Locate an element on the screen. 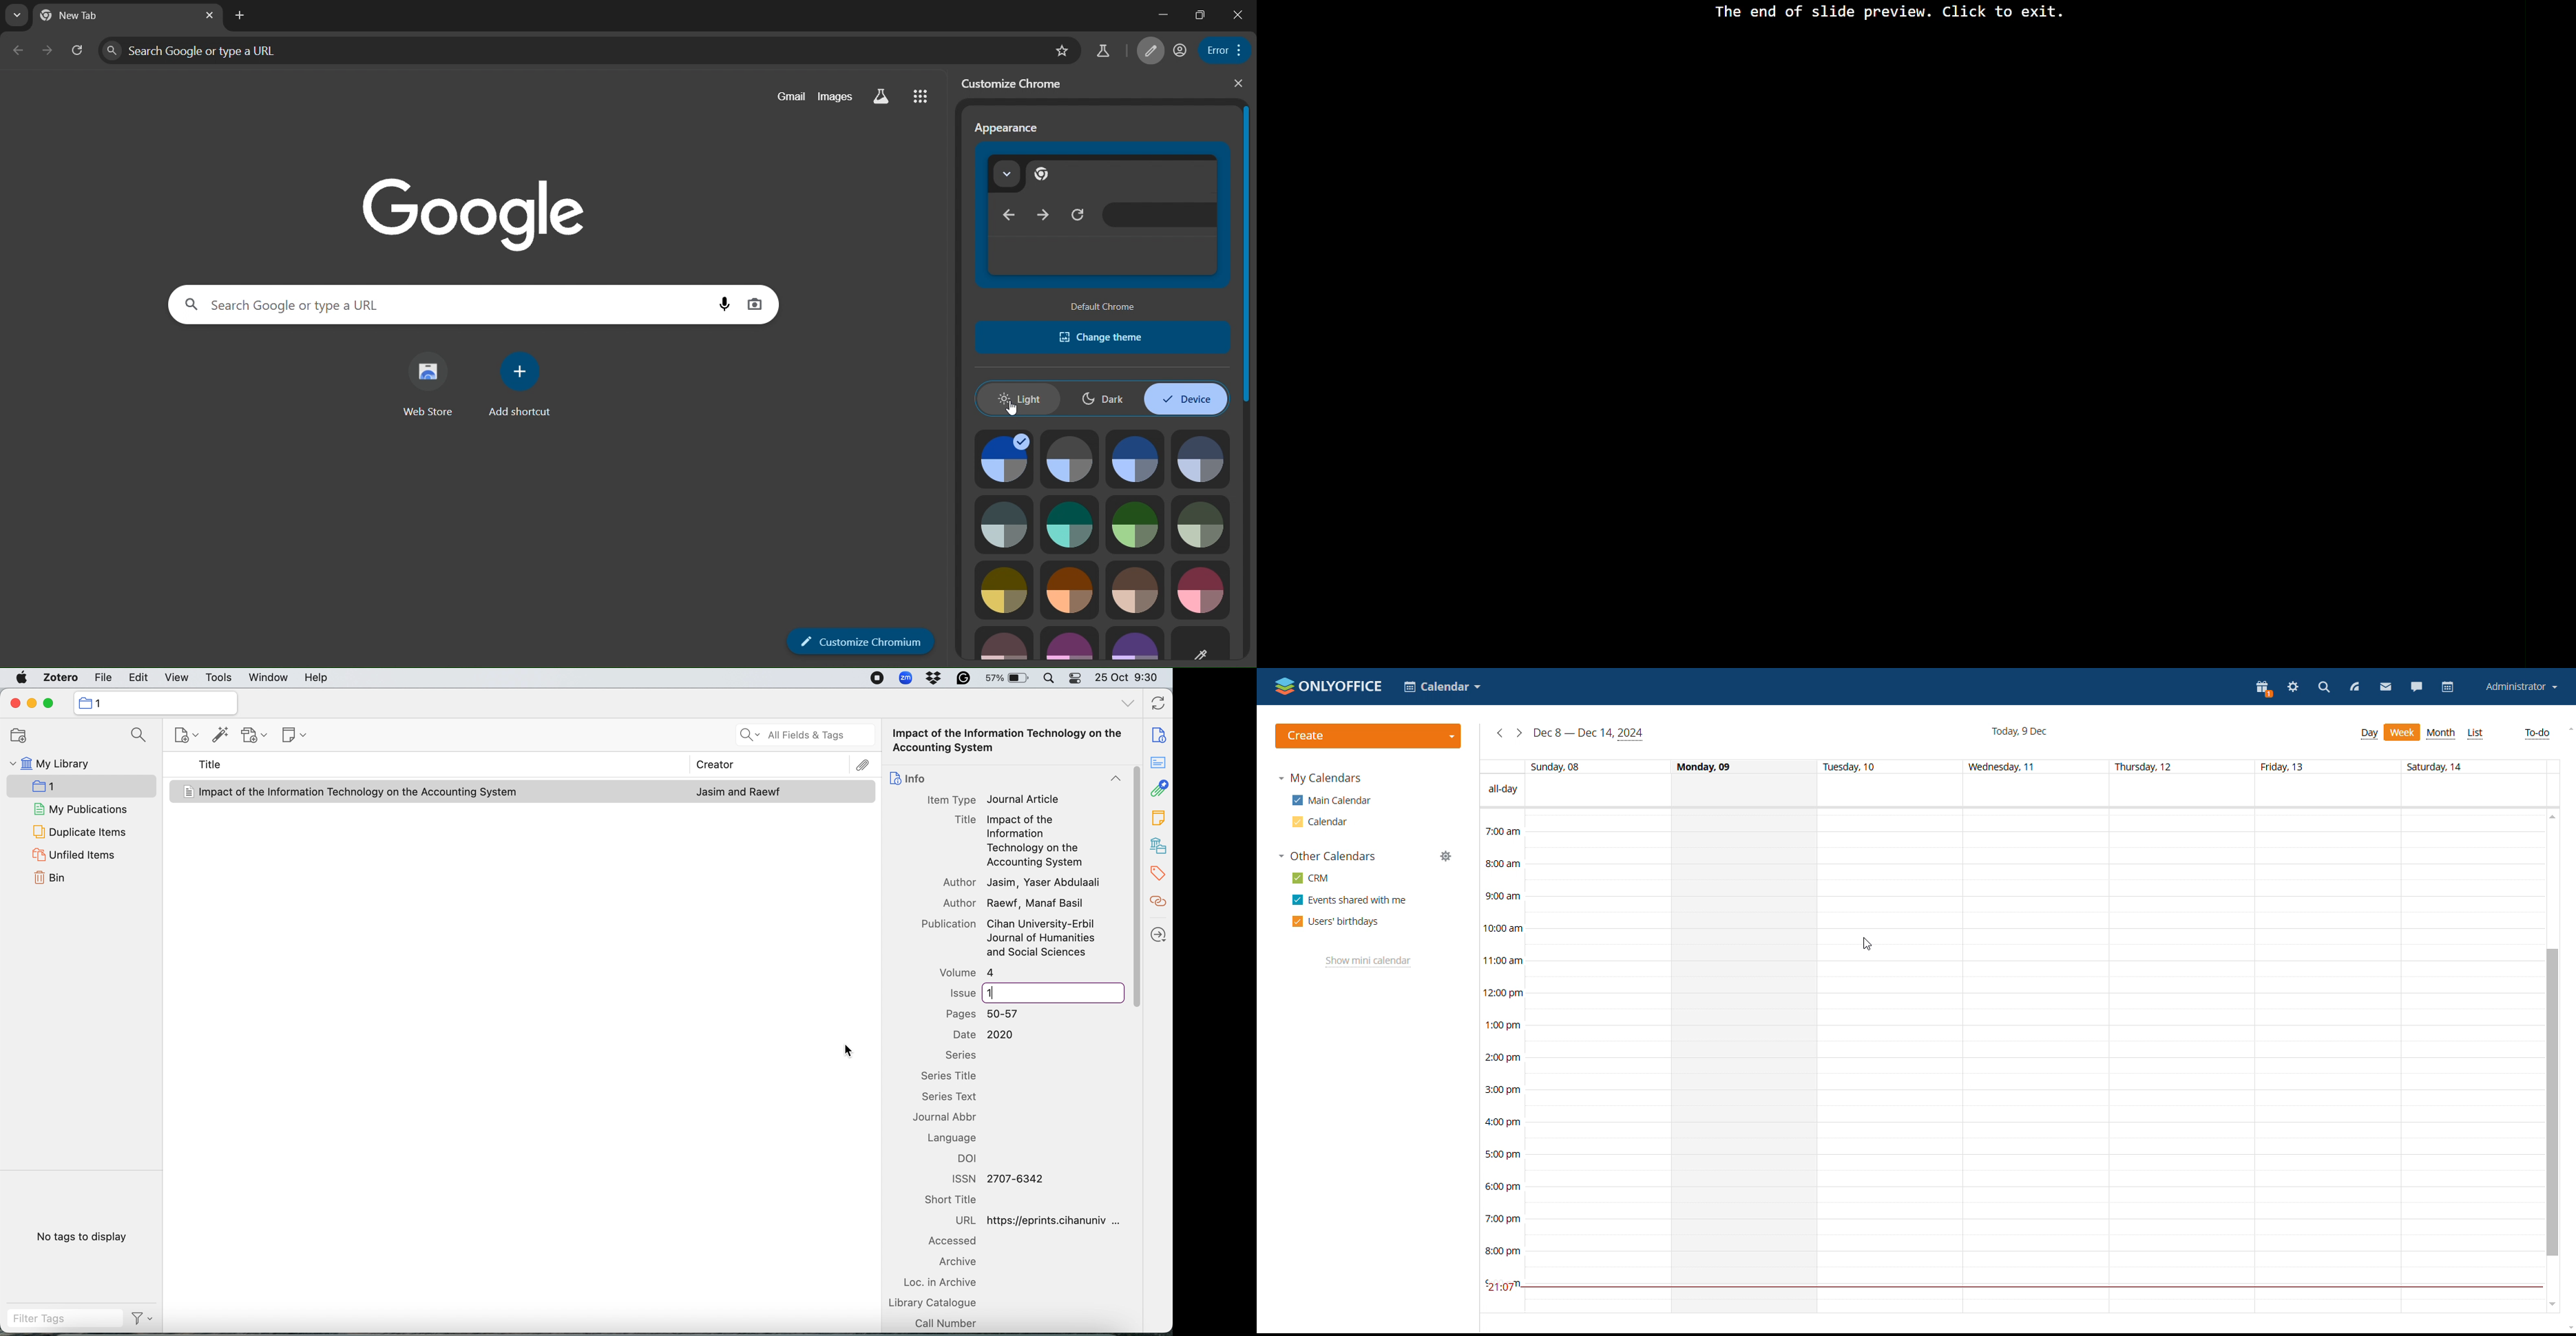 This screenshot has height=1344, width=2576. The end of slide preview. Click to exit. is located at coordinates (1889, 14).